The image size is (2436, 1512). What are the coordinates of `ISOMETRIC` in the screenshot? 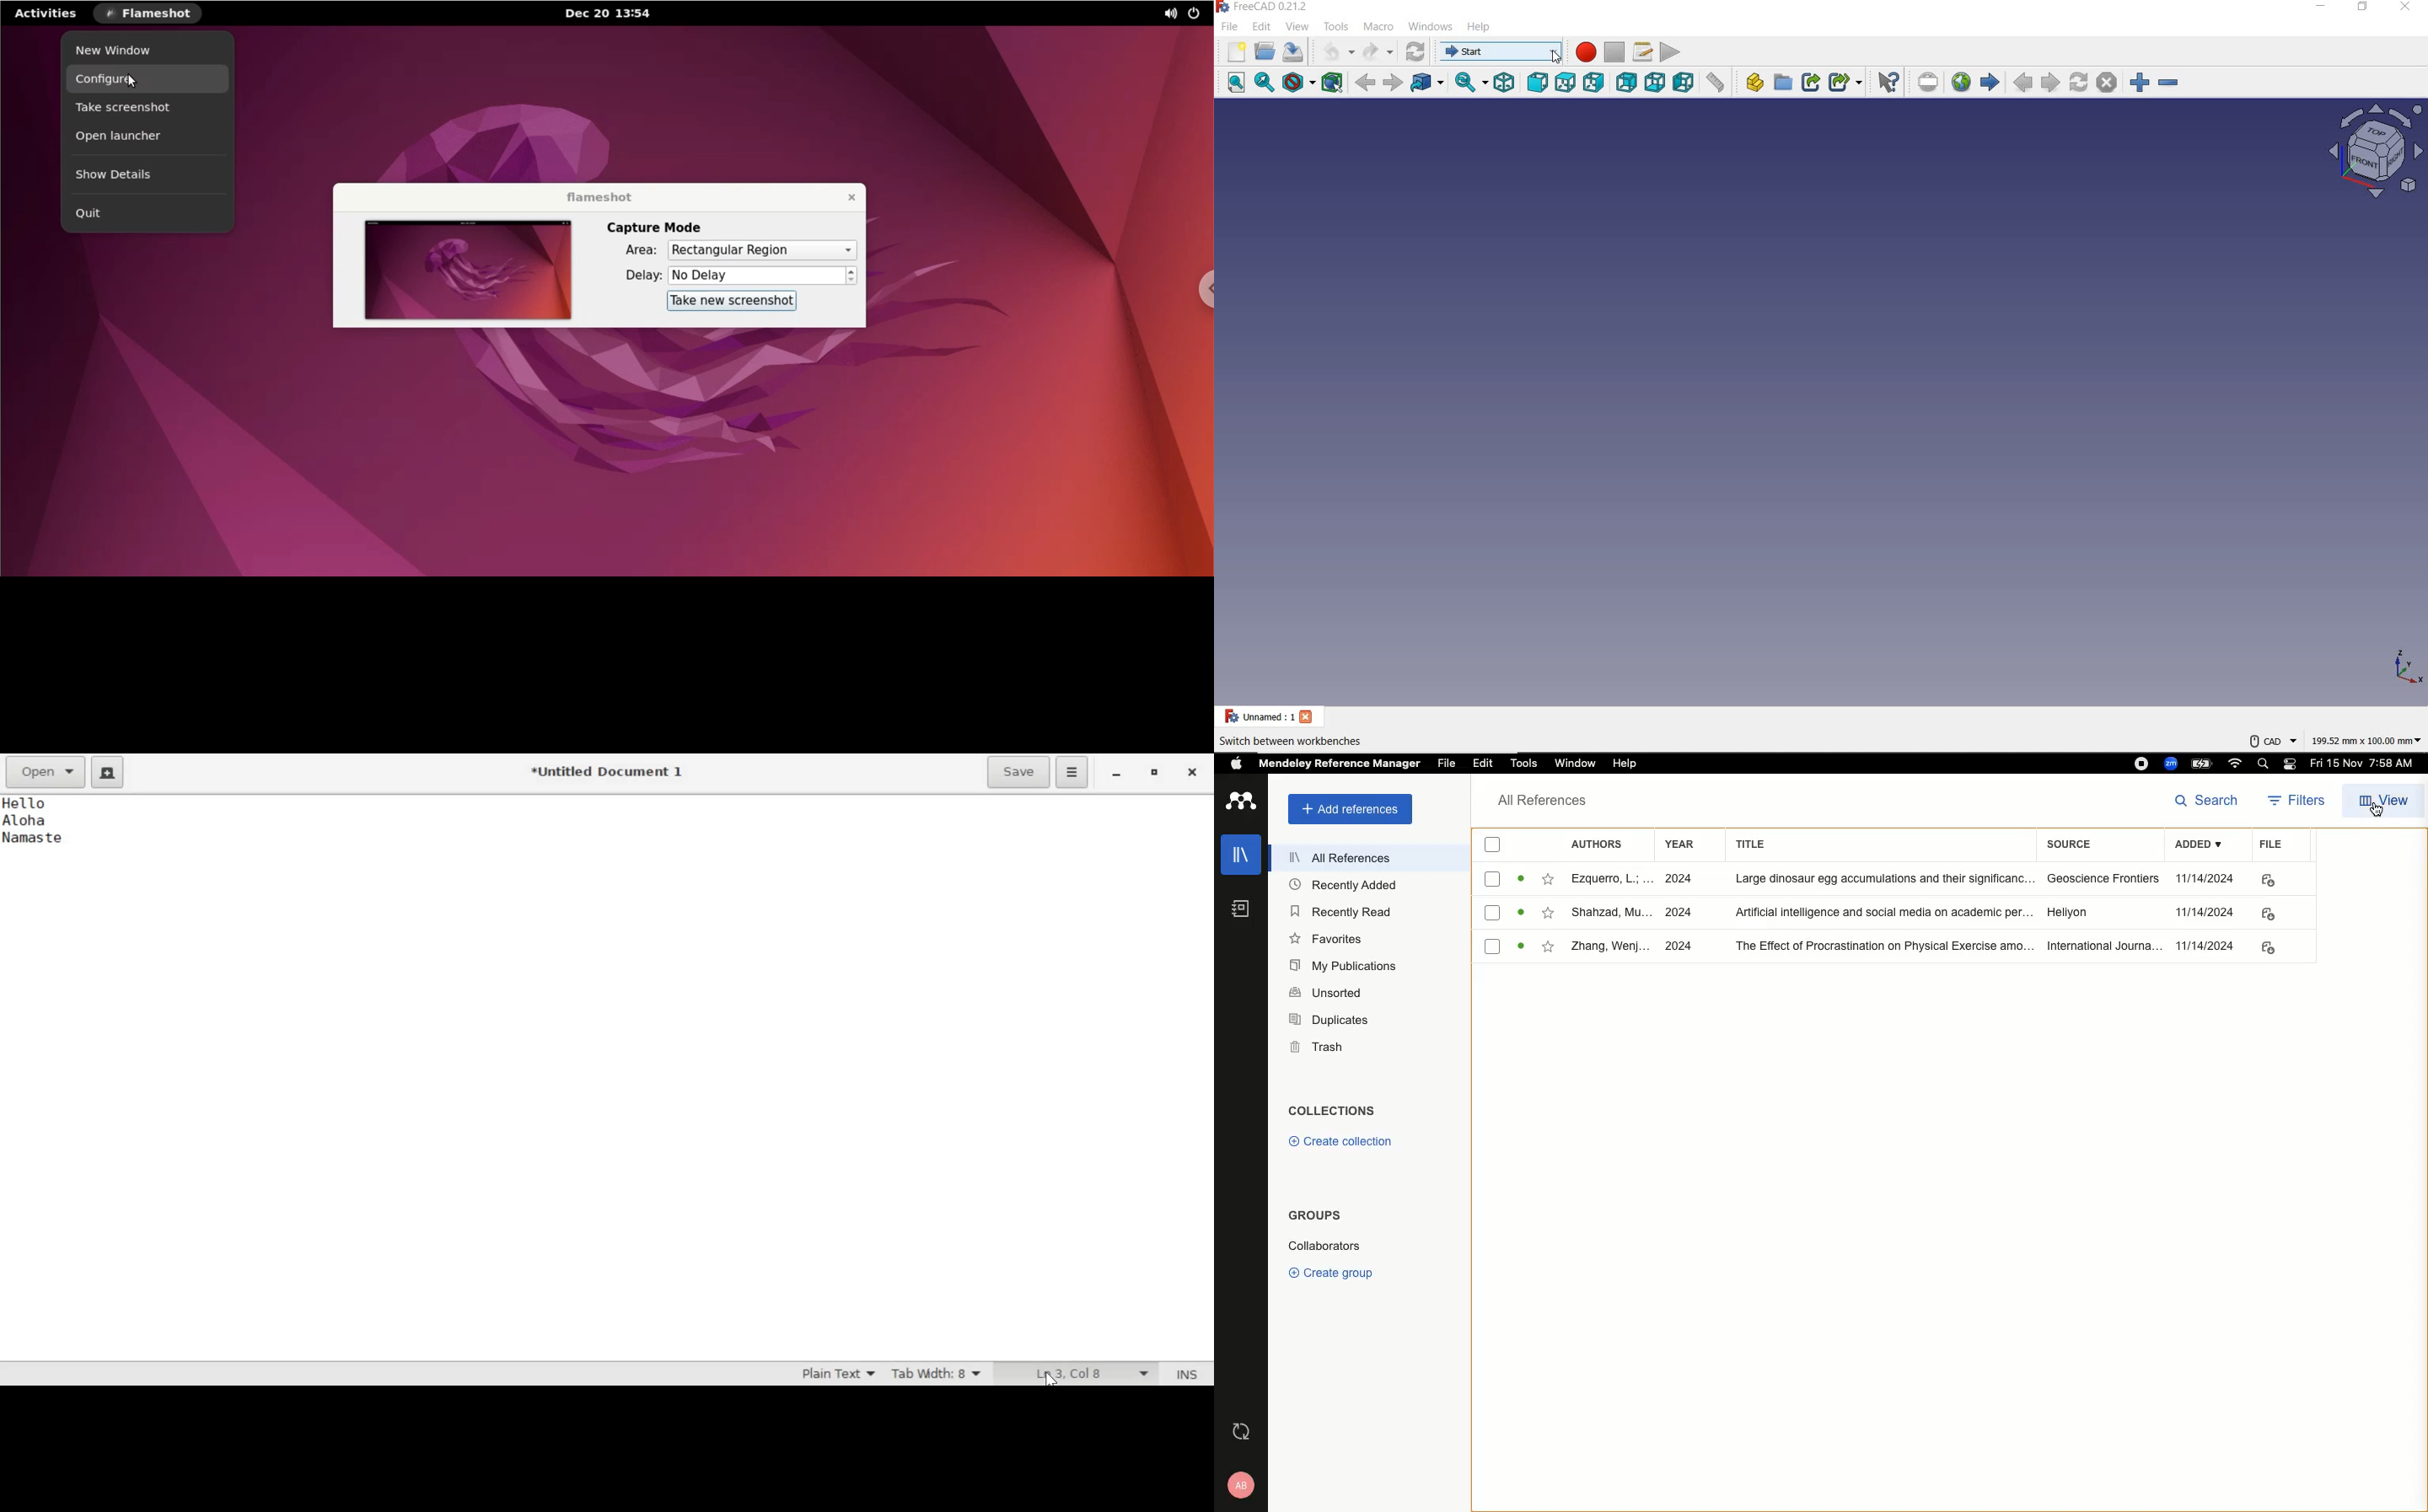 It's located at (1504, 80).